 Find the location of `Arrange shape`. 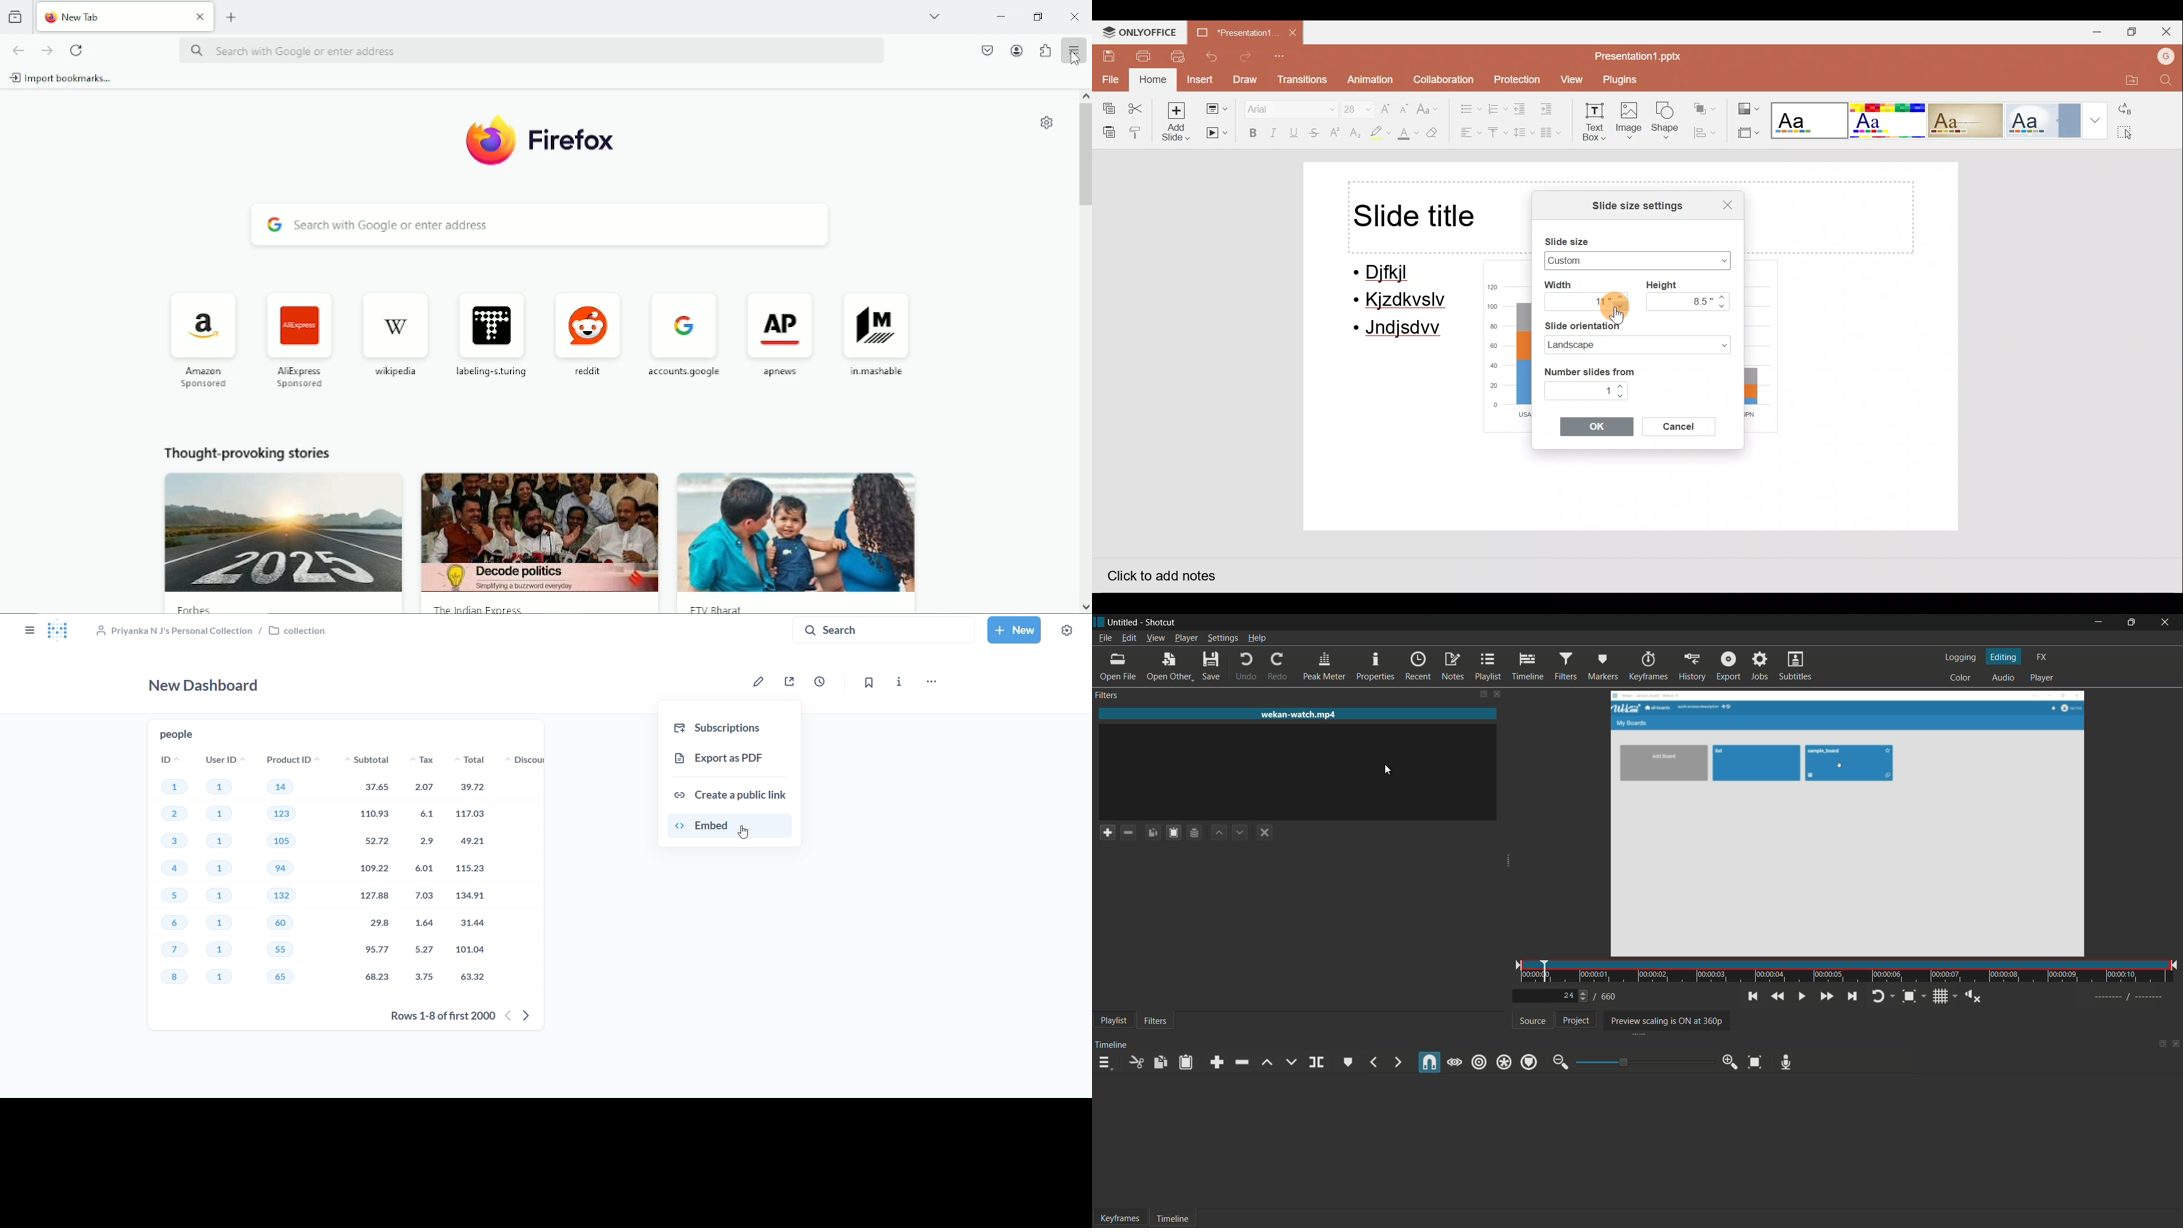

Arrange shape is located at coordinates (1707, 105).